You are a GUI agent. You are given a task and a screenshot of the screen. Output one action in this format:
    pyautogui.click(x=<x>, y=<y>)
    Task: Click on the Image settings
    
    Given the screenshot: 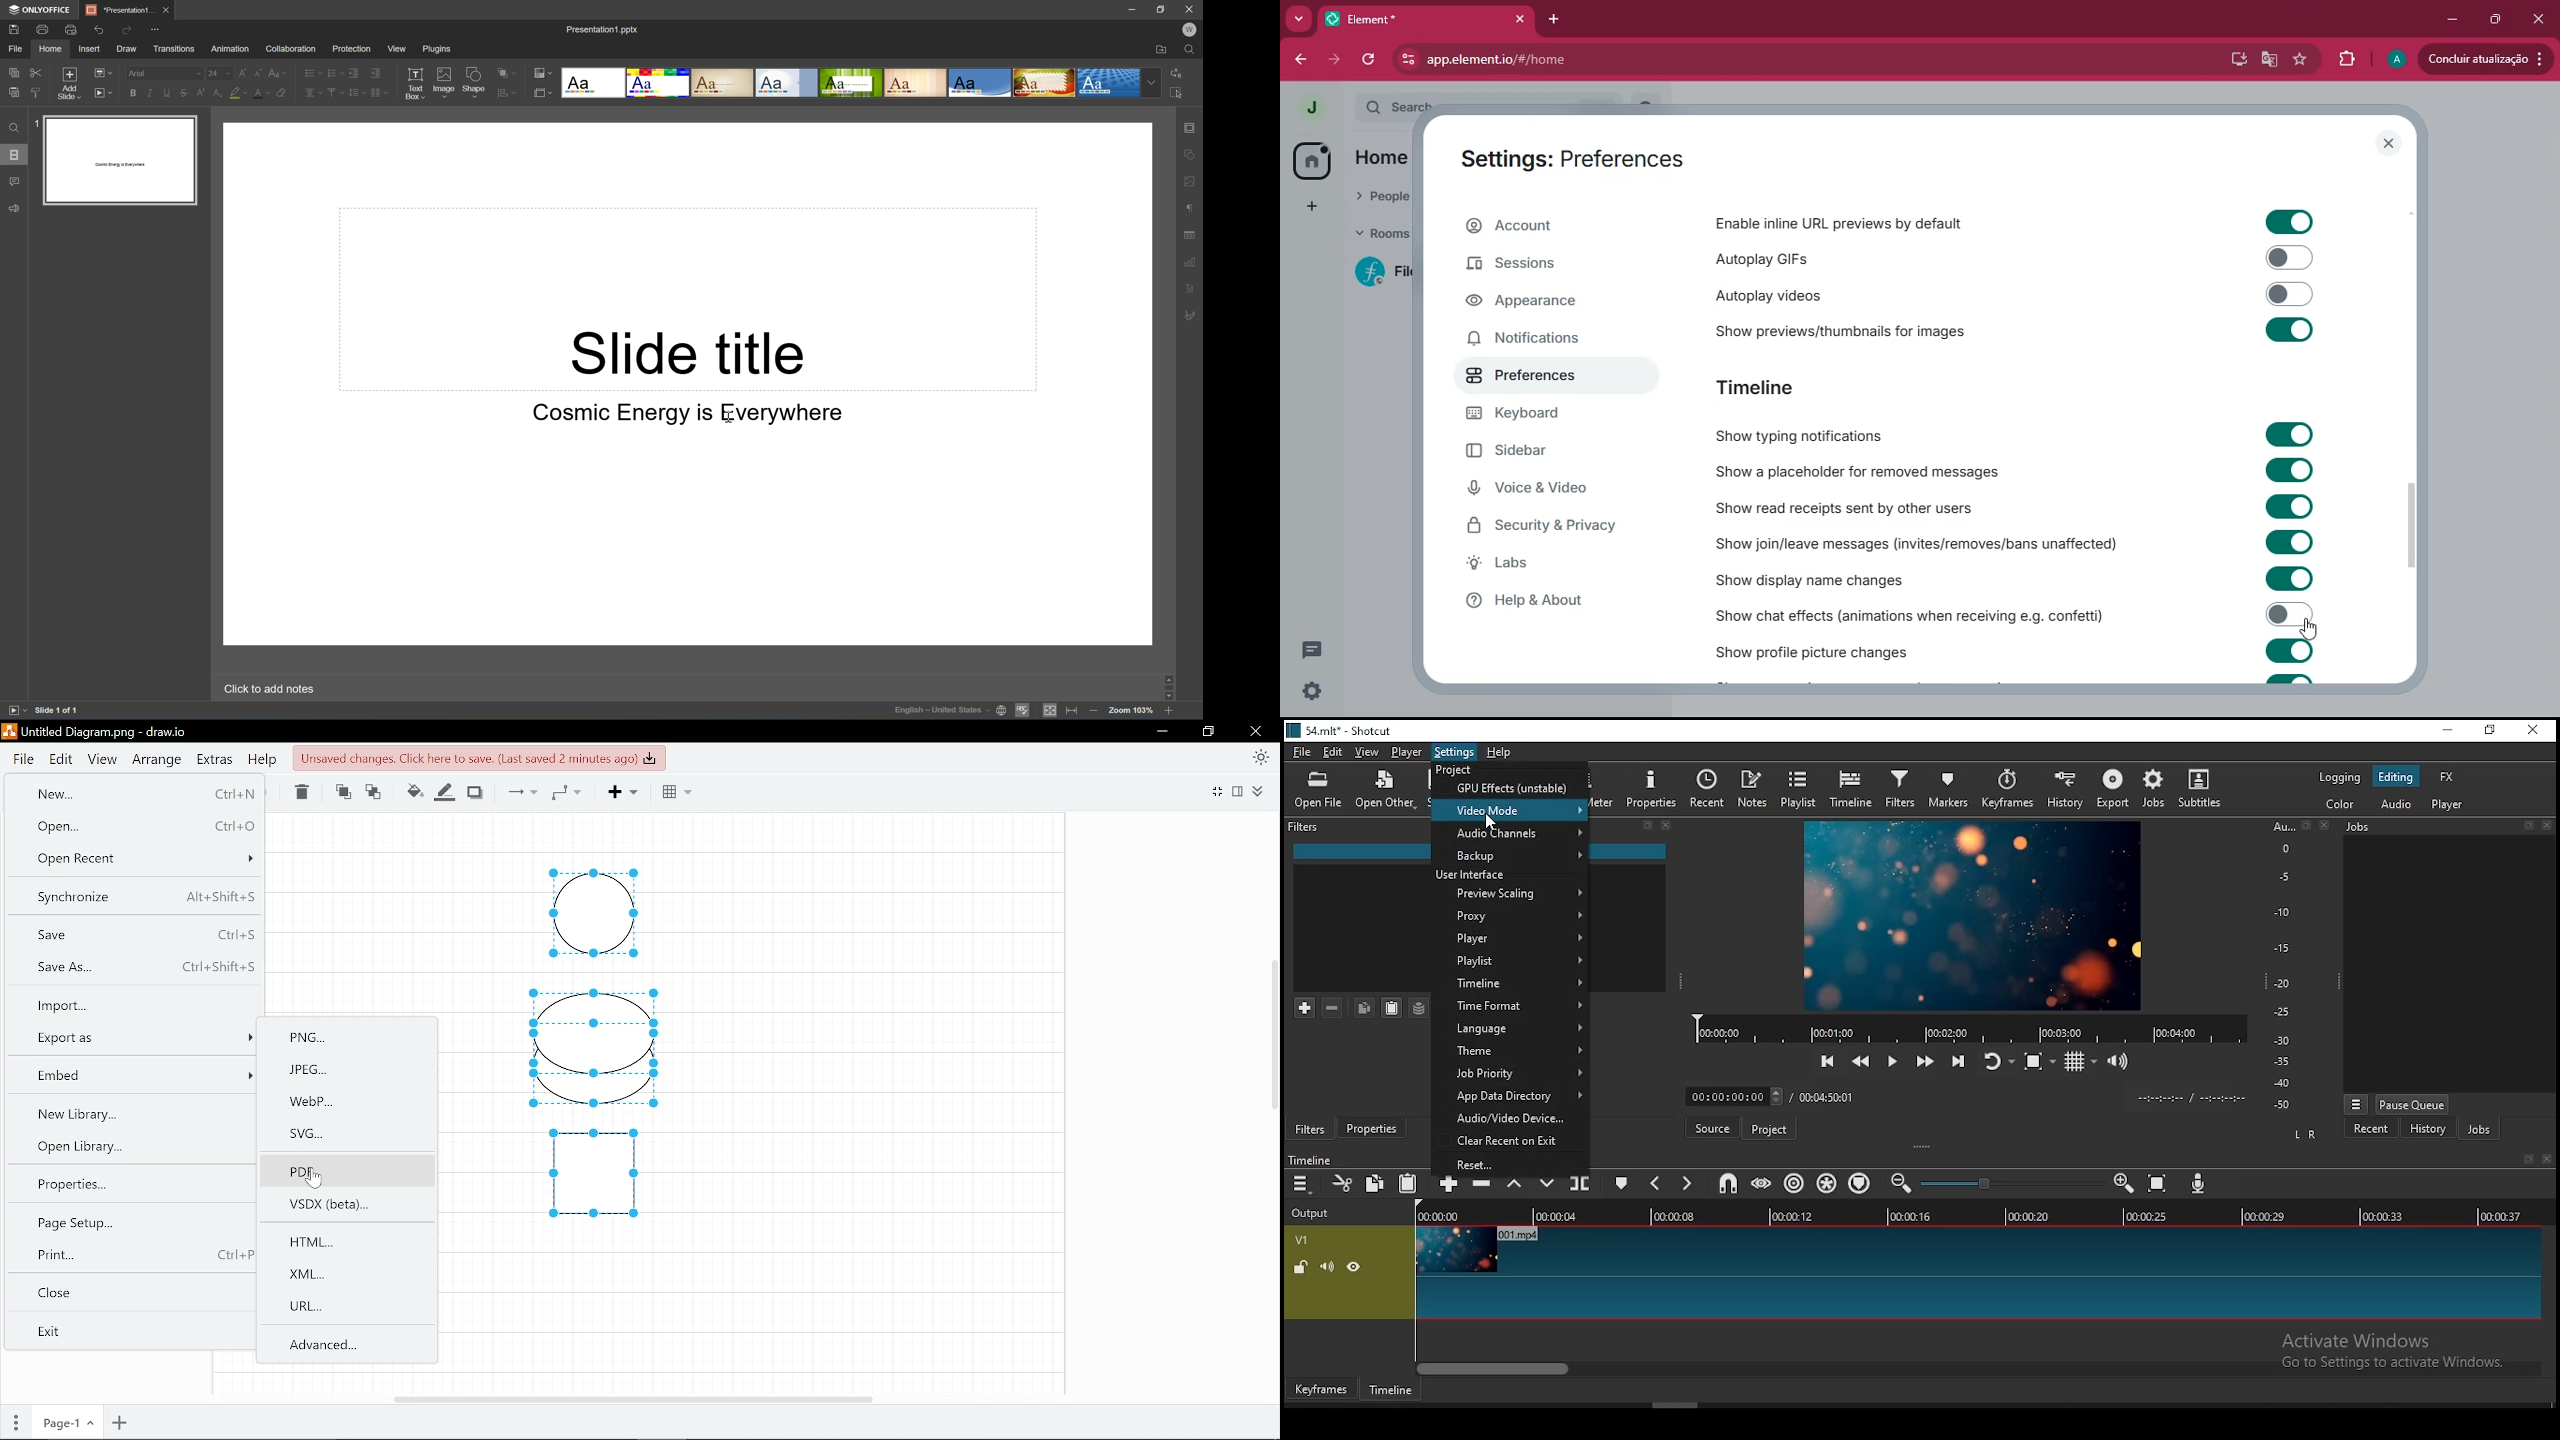 What is the action you would take?
    pyautogui.click(x=1191, y=180)
    